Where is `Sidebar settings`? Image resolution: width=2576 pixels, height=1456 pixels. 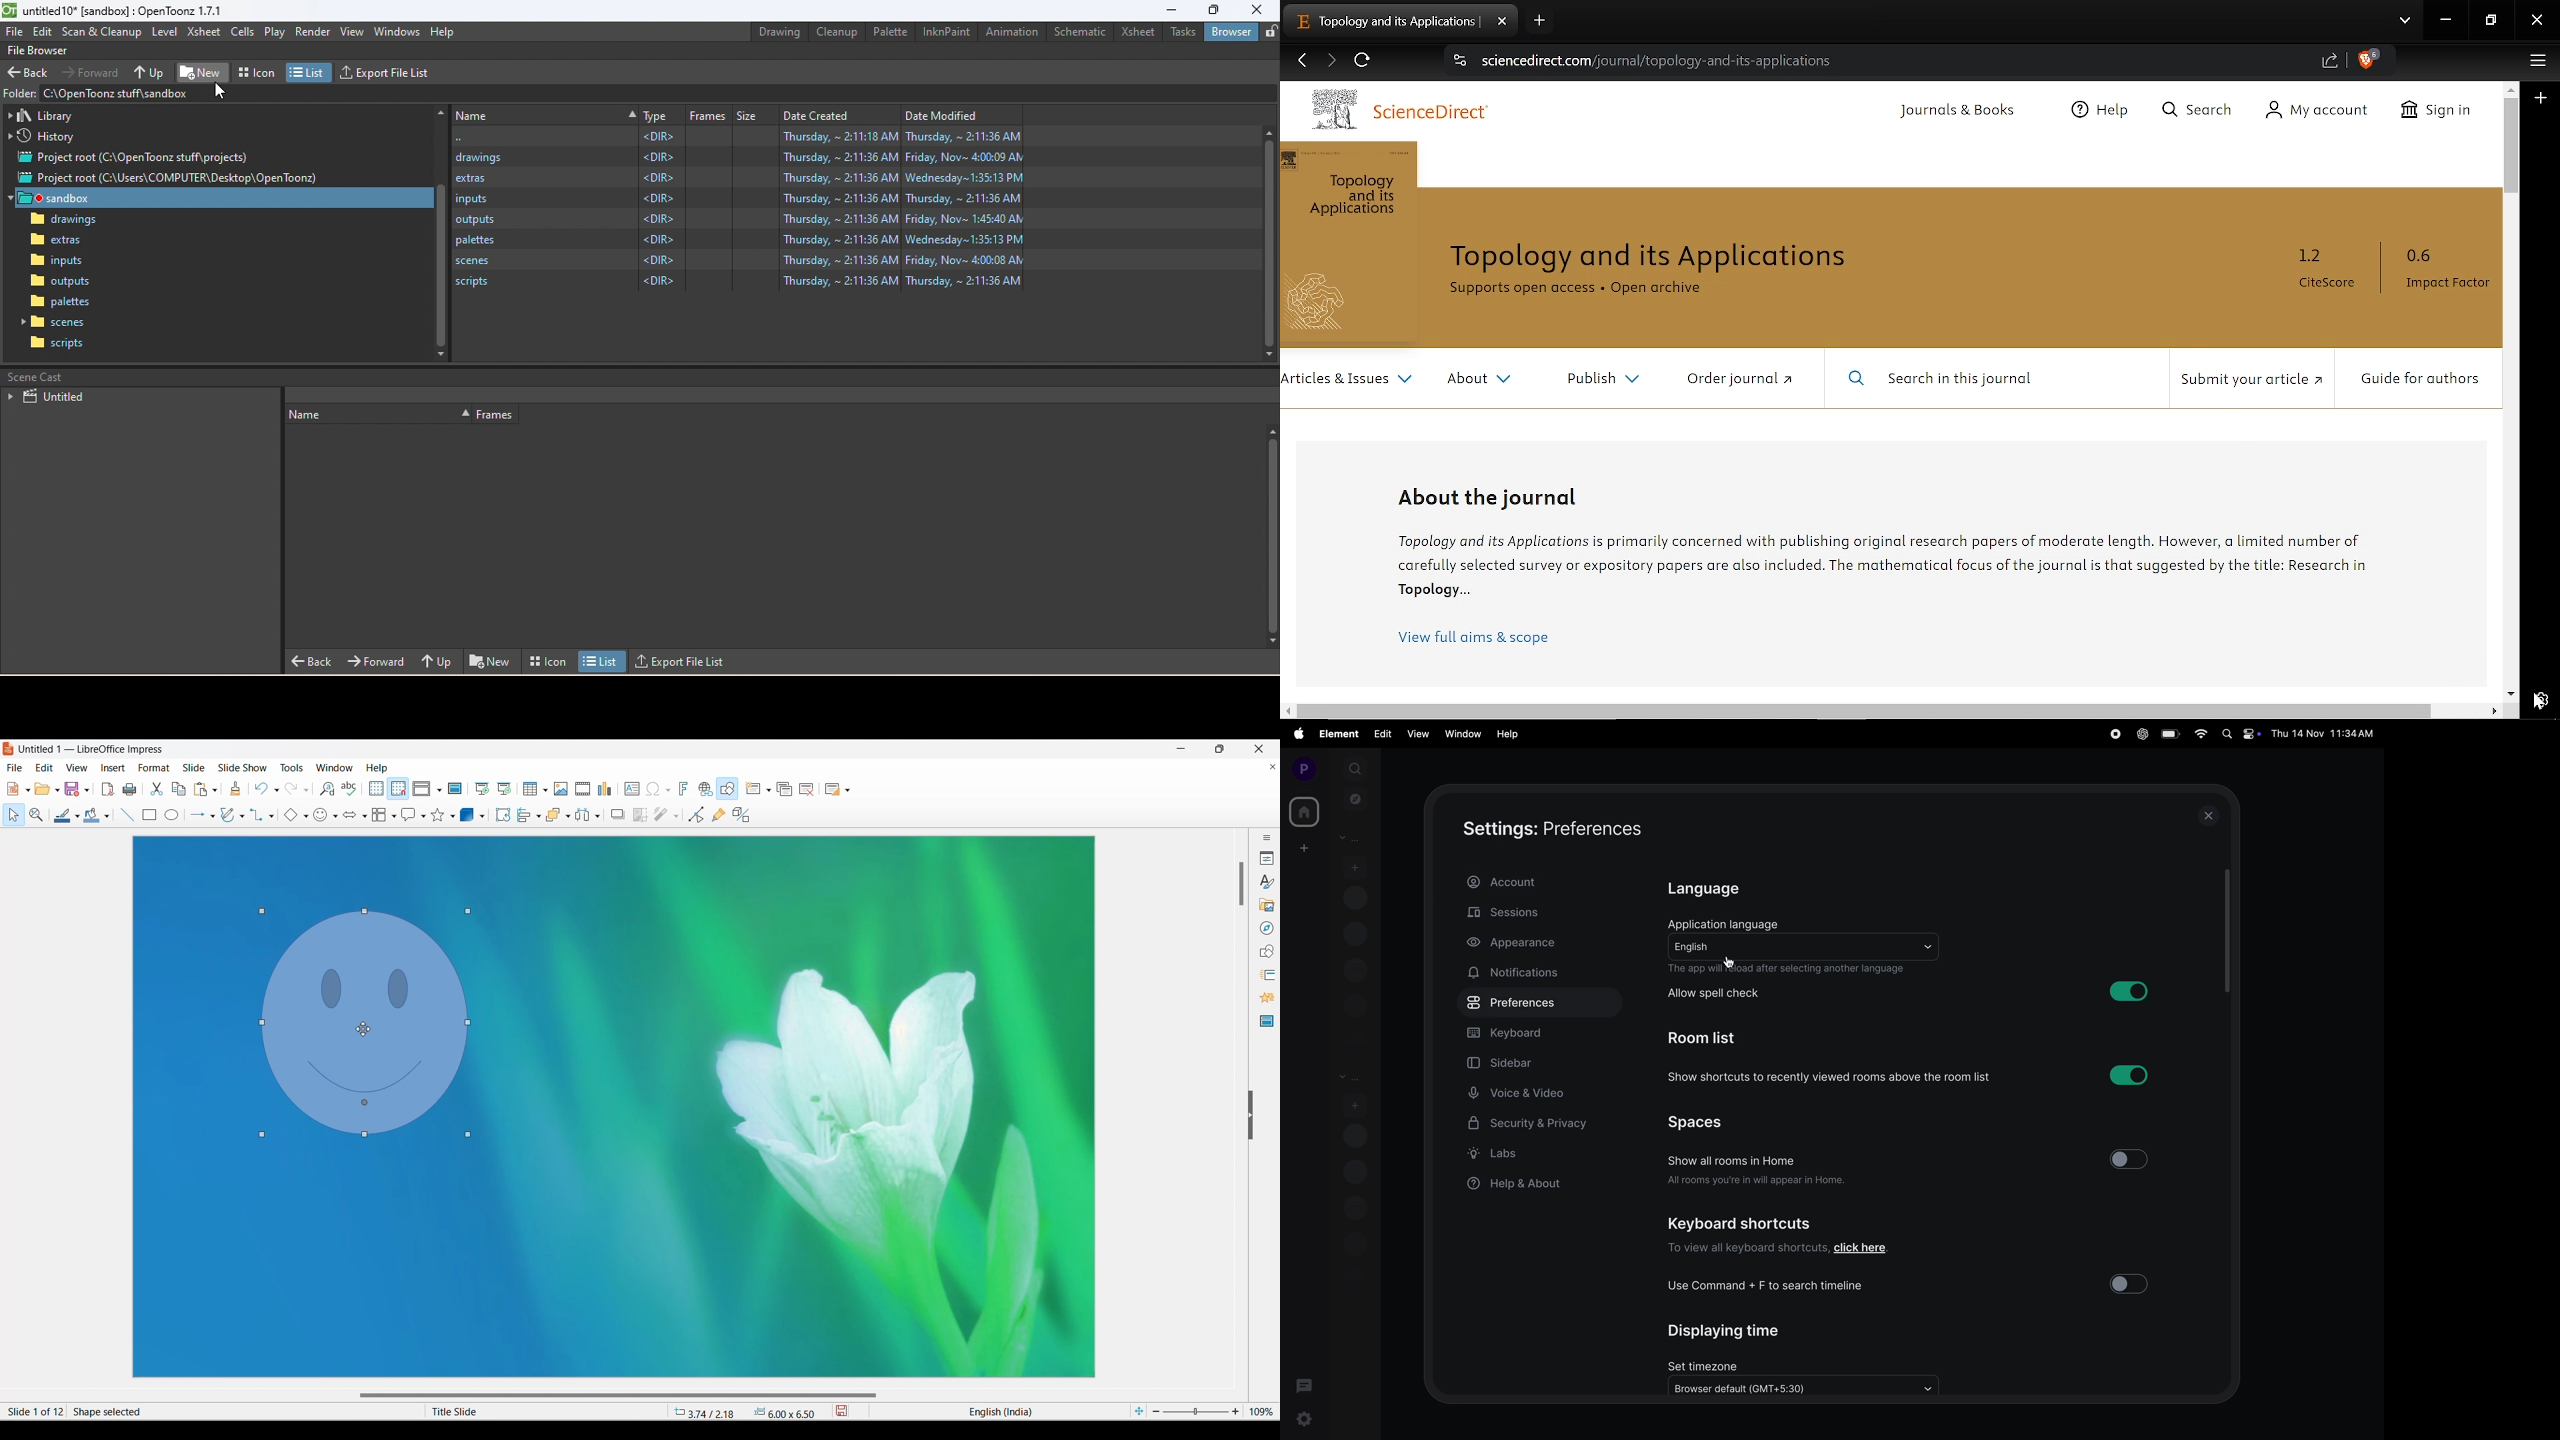 Sidebar settings is located at coordinates (1267, 837).